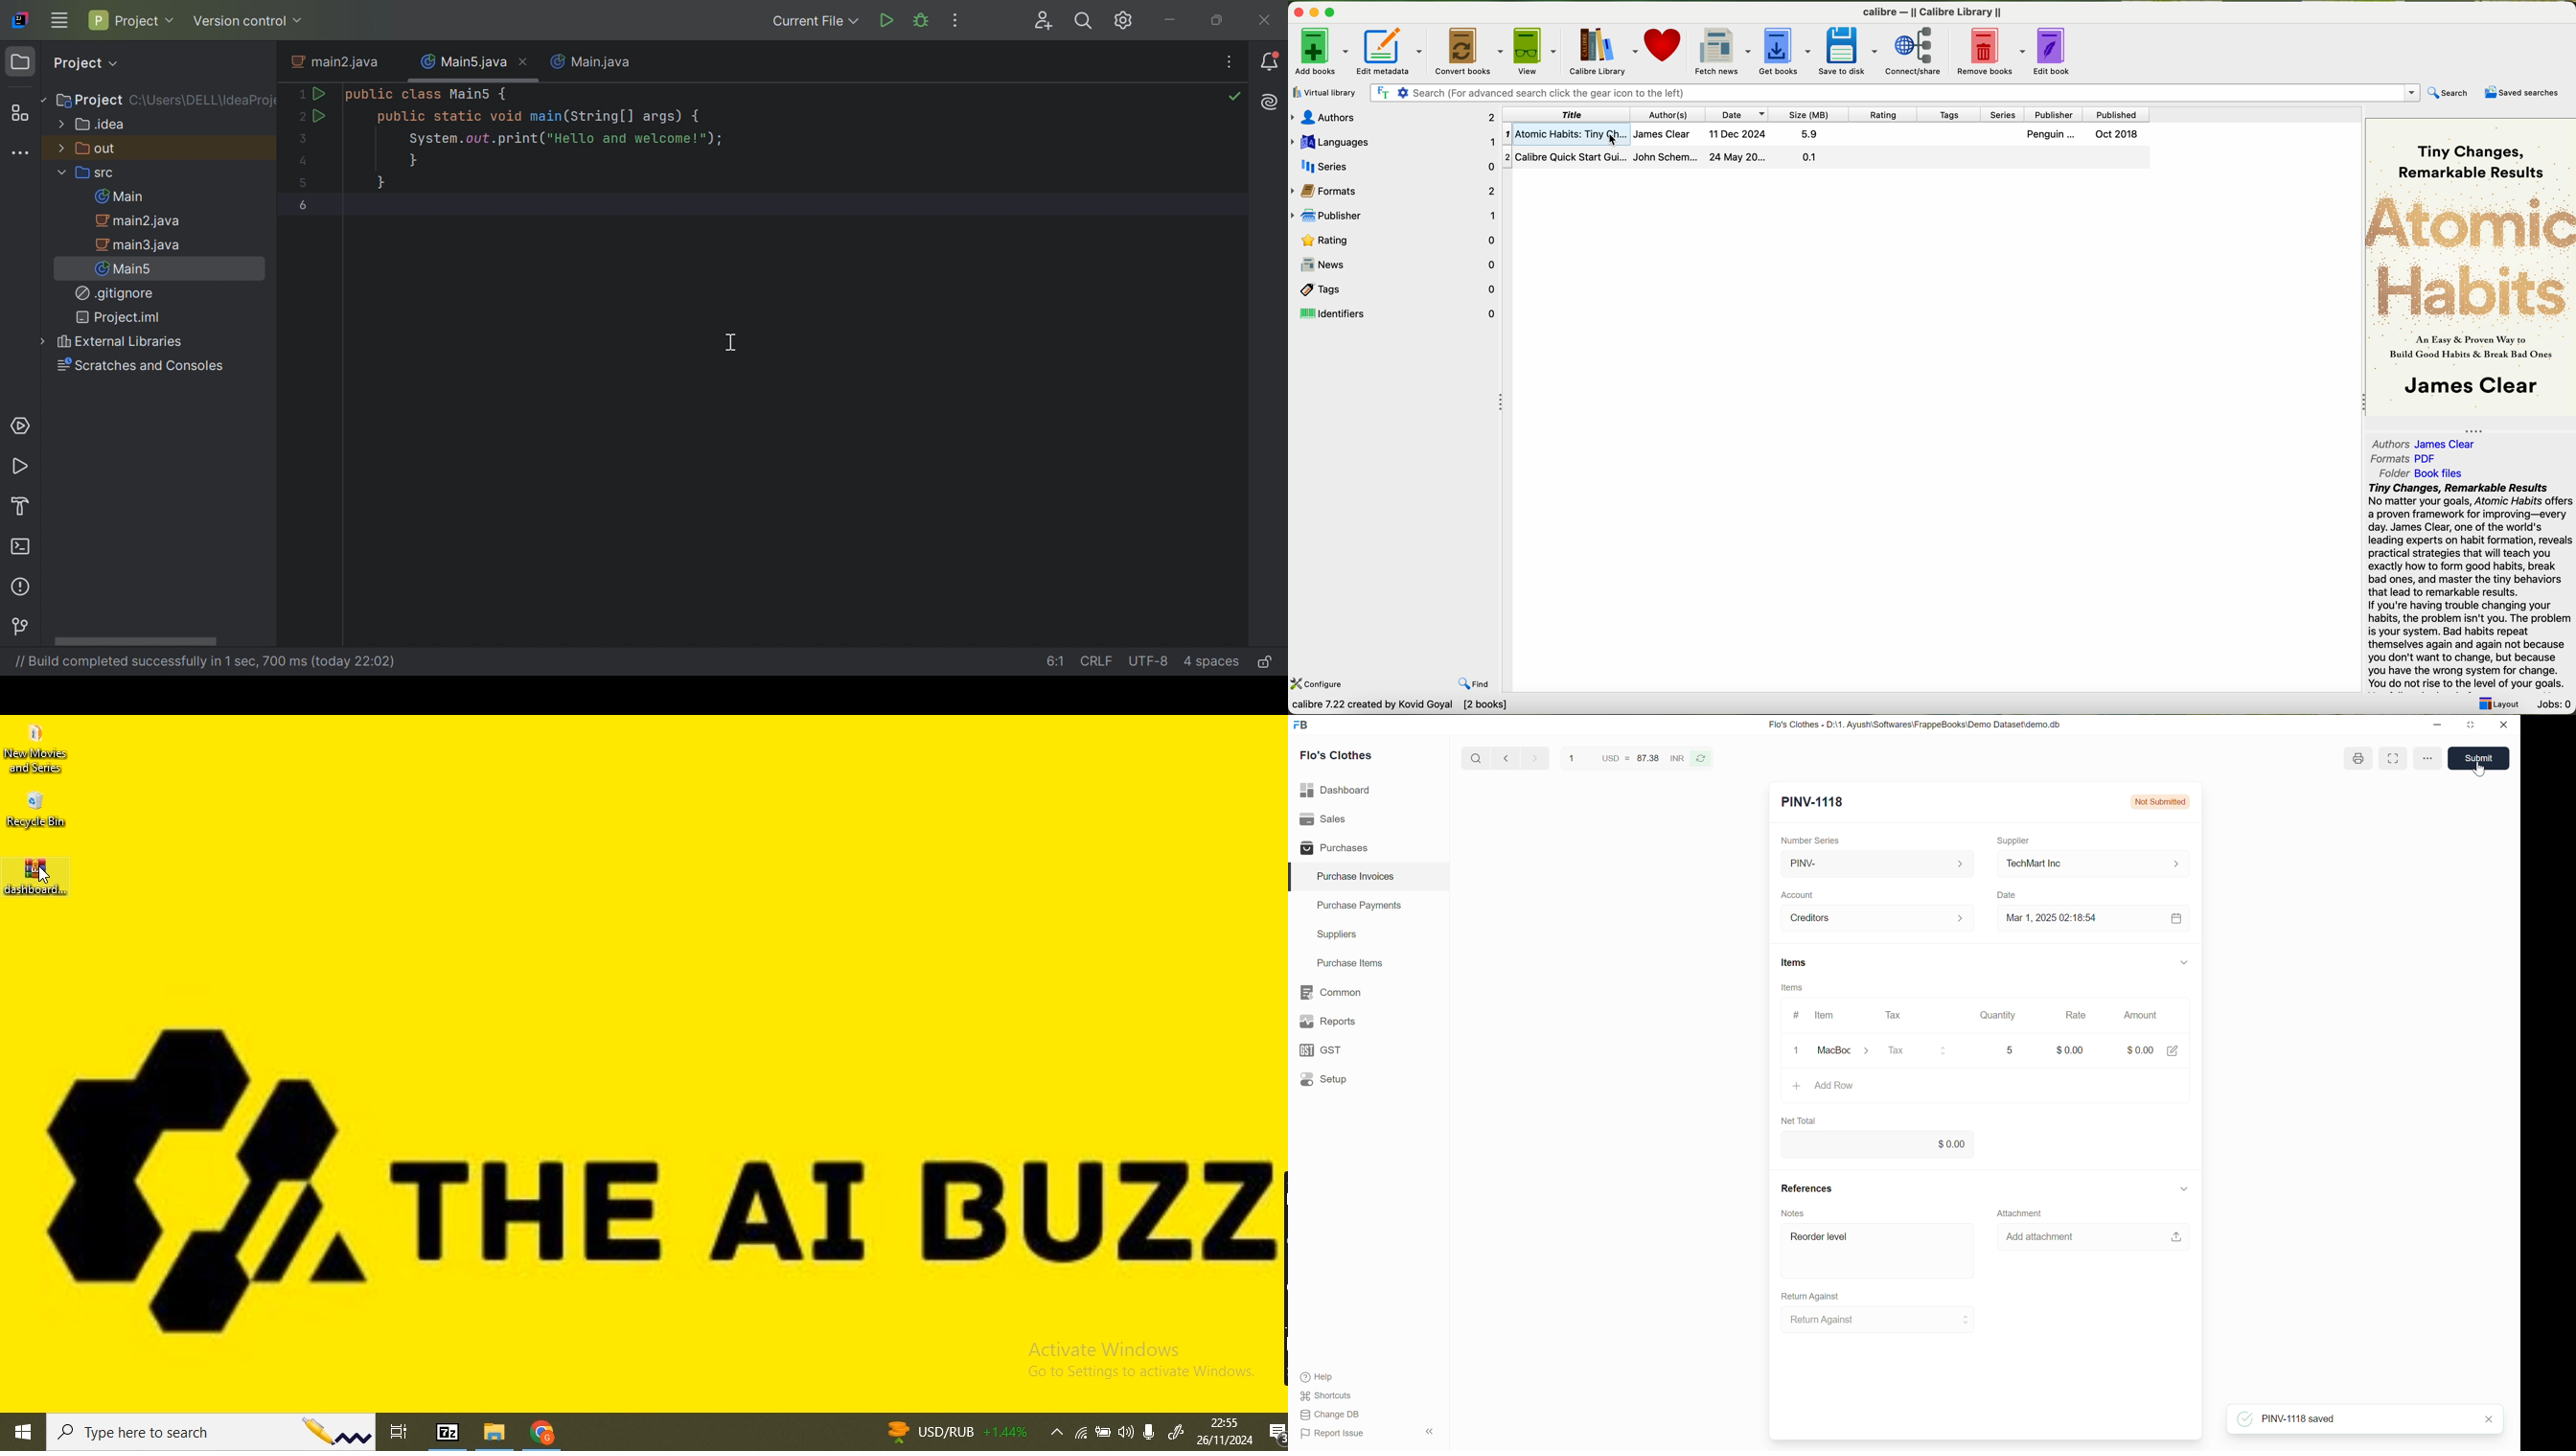  I want to click on Flo's Clothes - D:\1. Ayush\Softwares\FrappeBooks\Demo Dataset\demo.db, so click(1915, 724).